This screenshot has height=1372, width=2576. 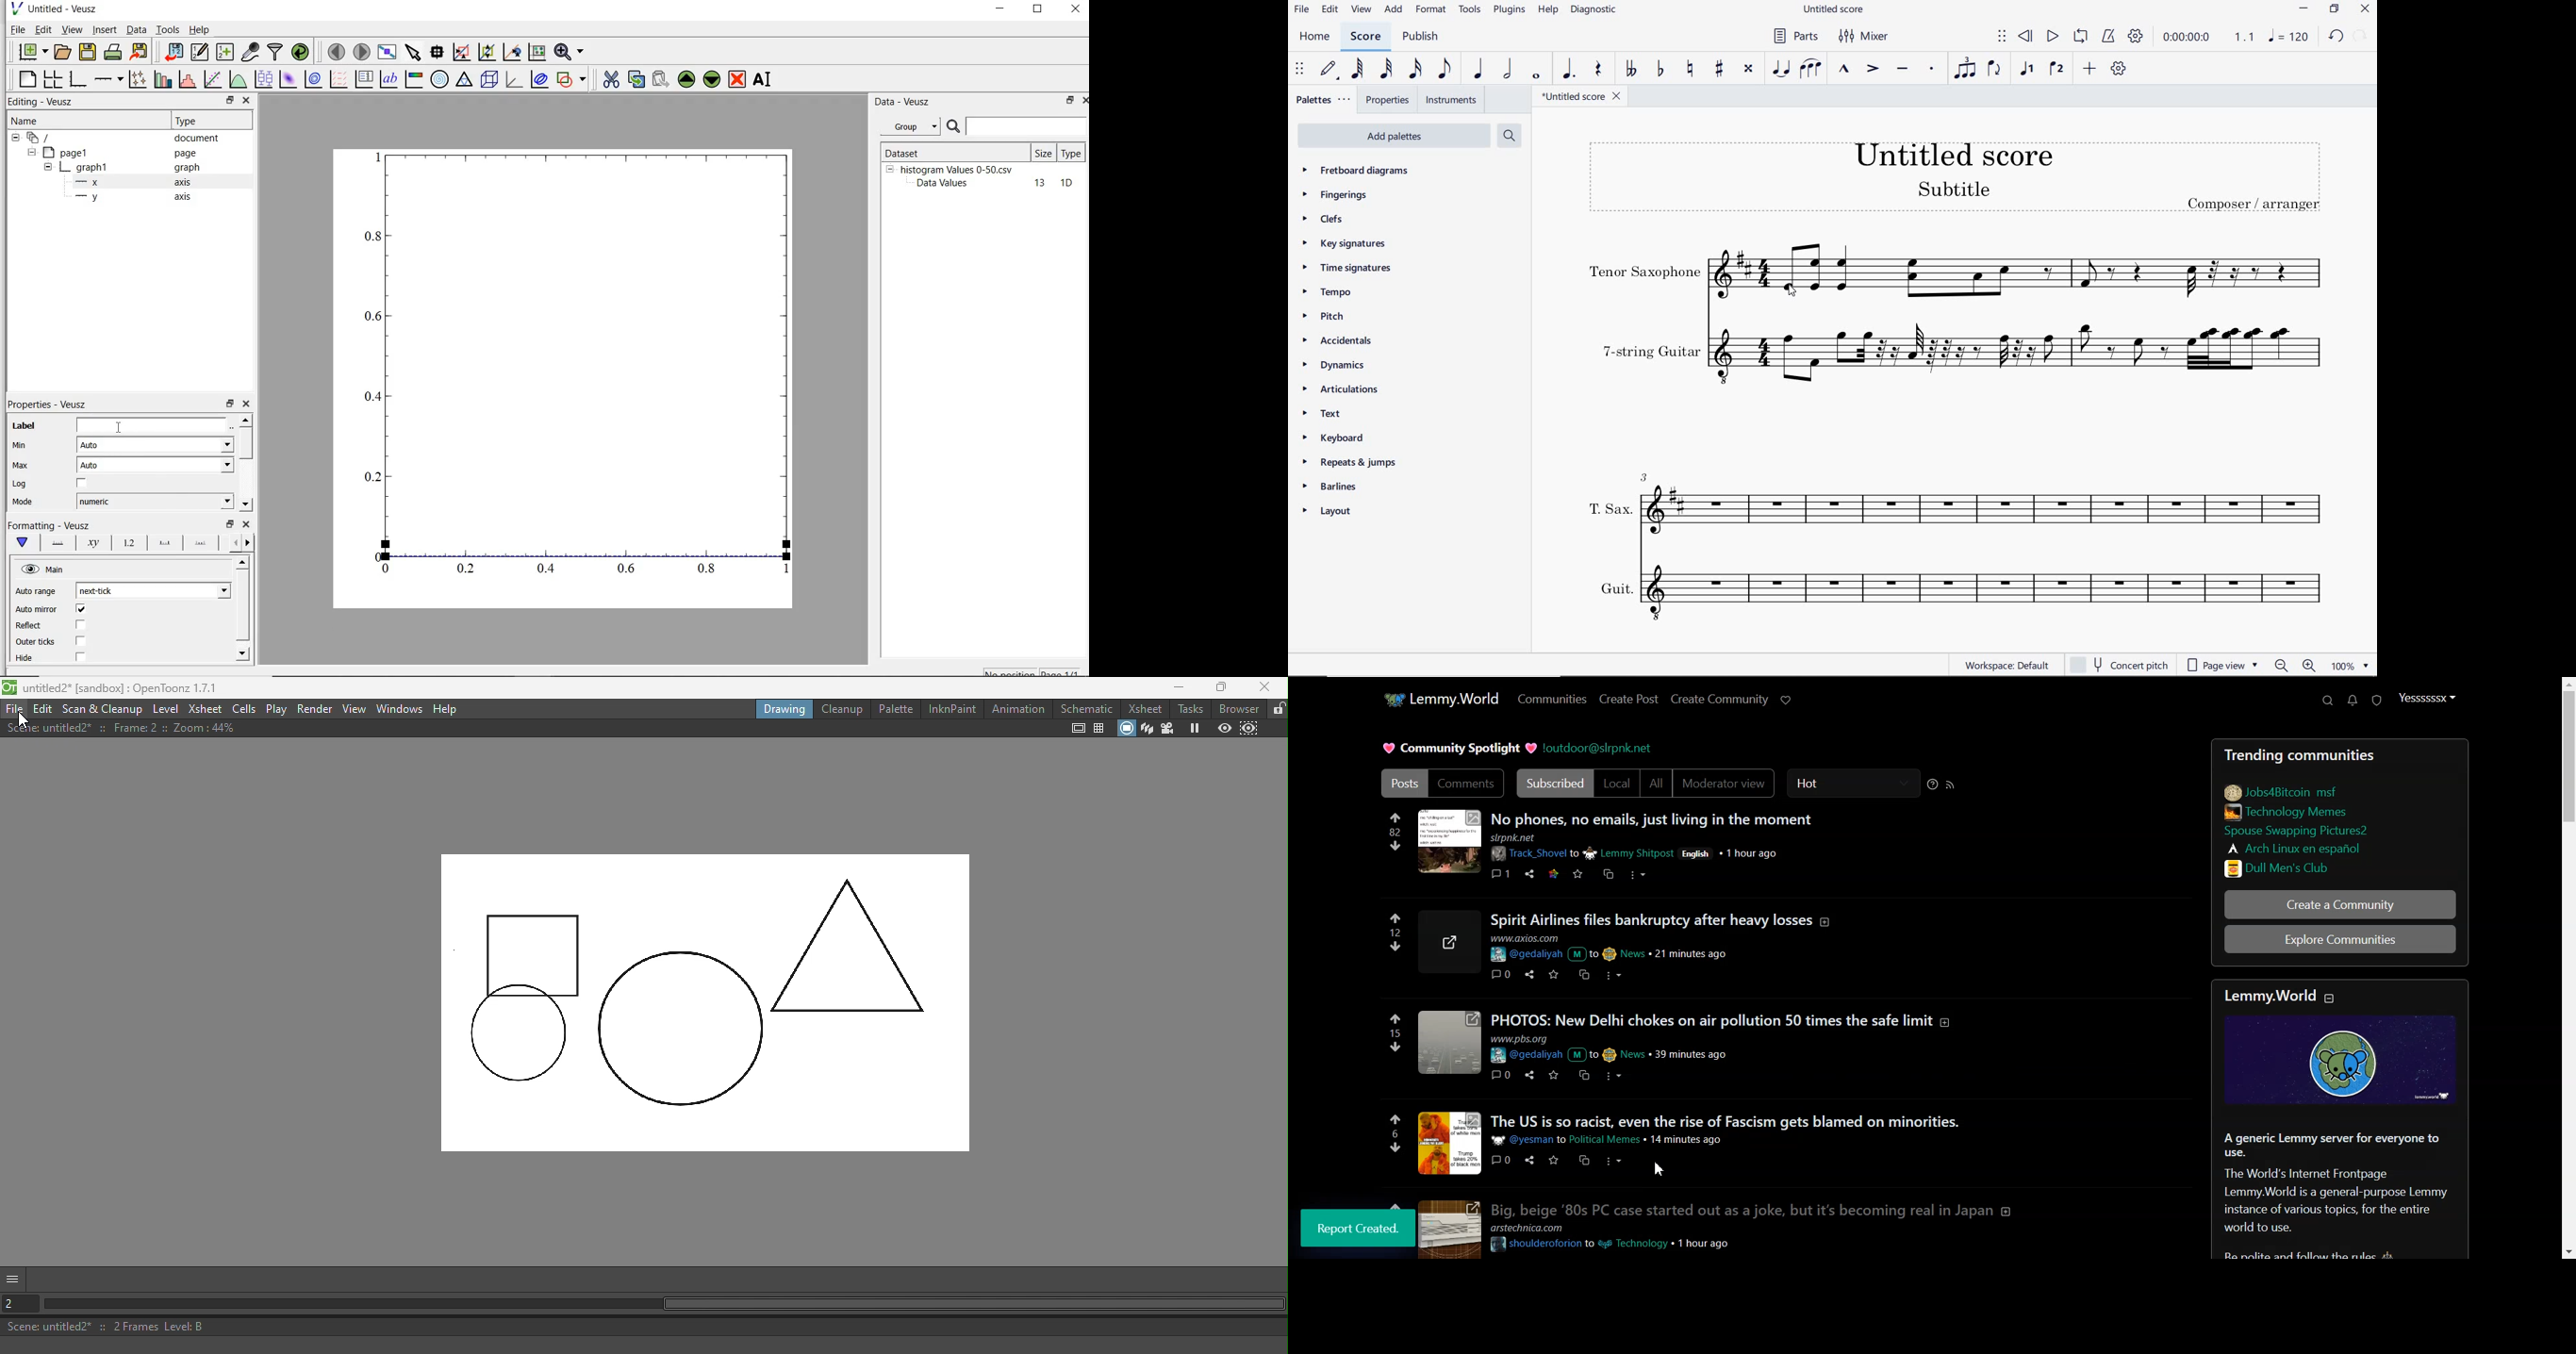 What do you see at coordinates (1397, 137) in the screenshot?
I see `ADD PALETTES` at bounding box center [1397, 137].